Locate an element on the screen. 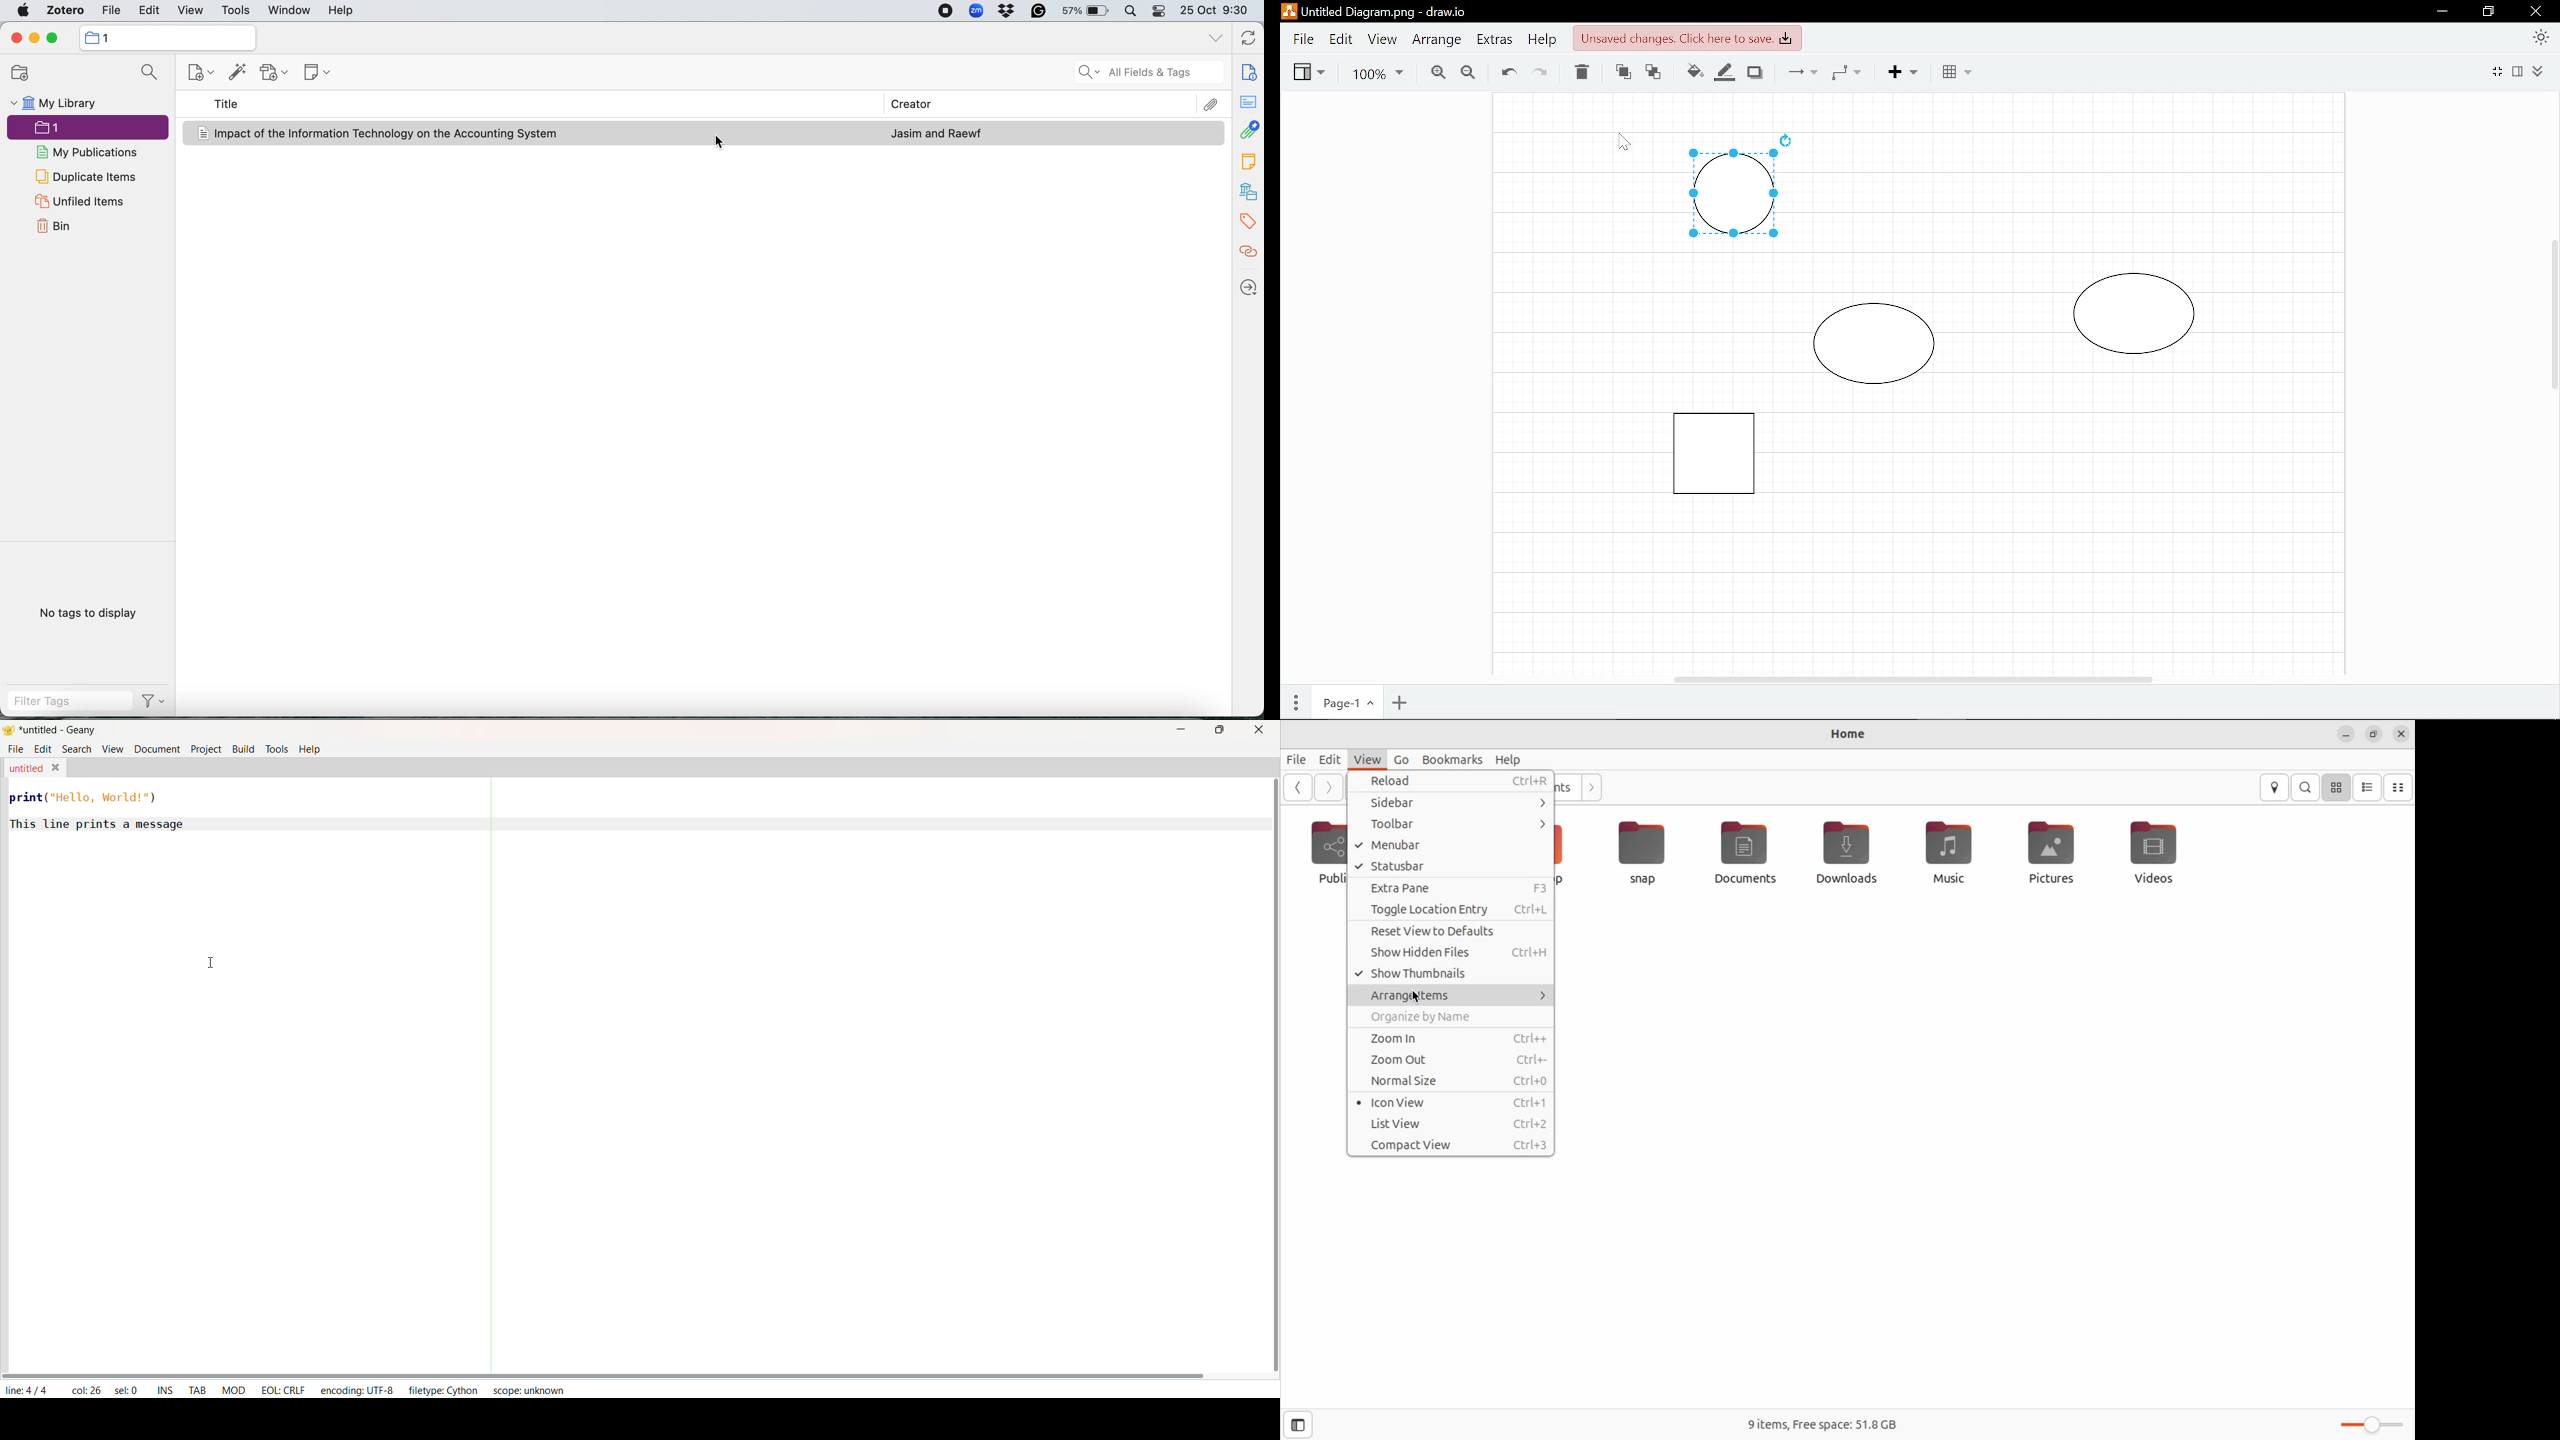 Image resolution: width=2576 pixels, height=1456 pixels. add attachment is located at coordinates (275, 73).